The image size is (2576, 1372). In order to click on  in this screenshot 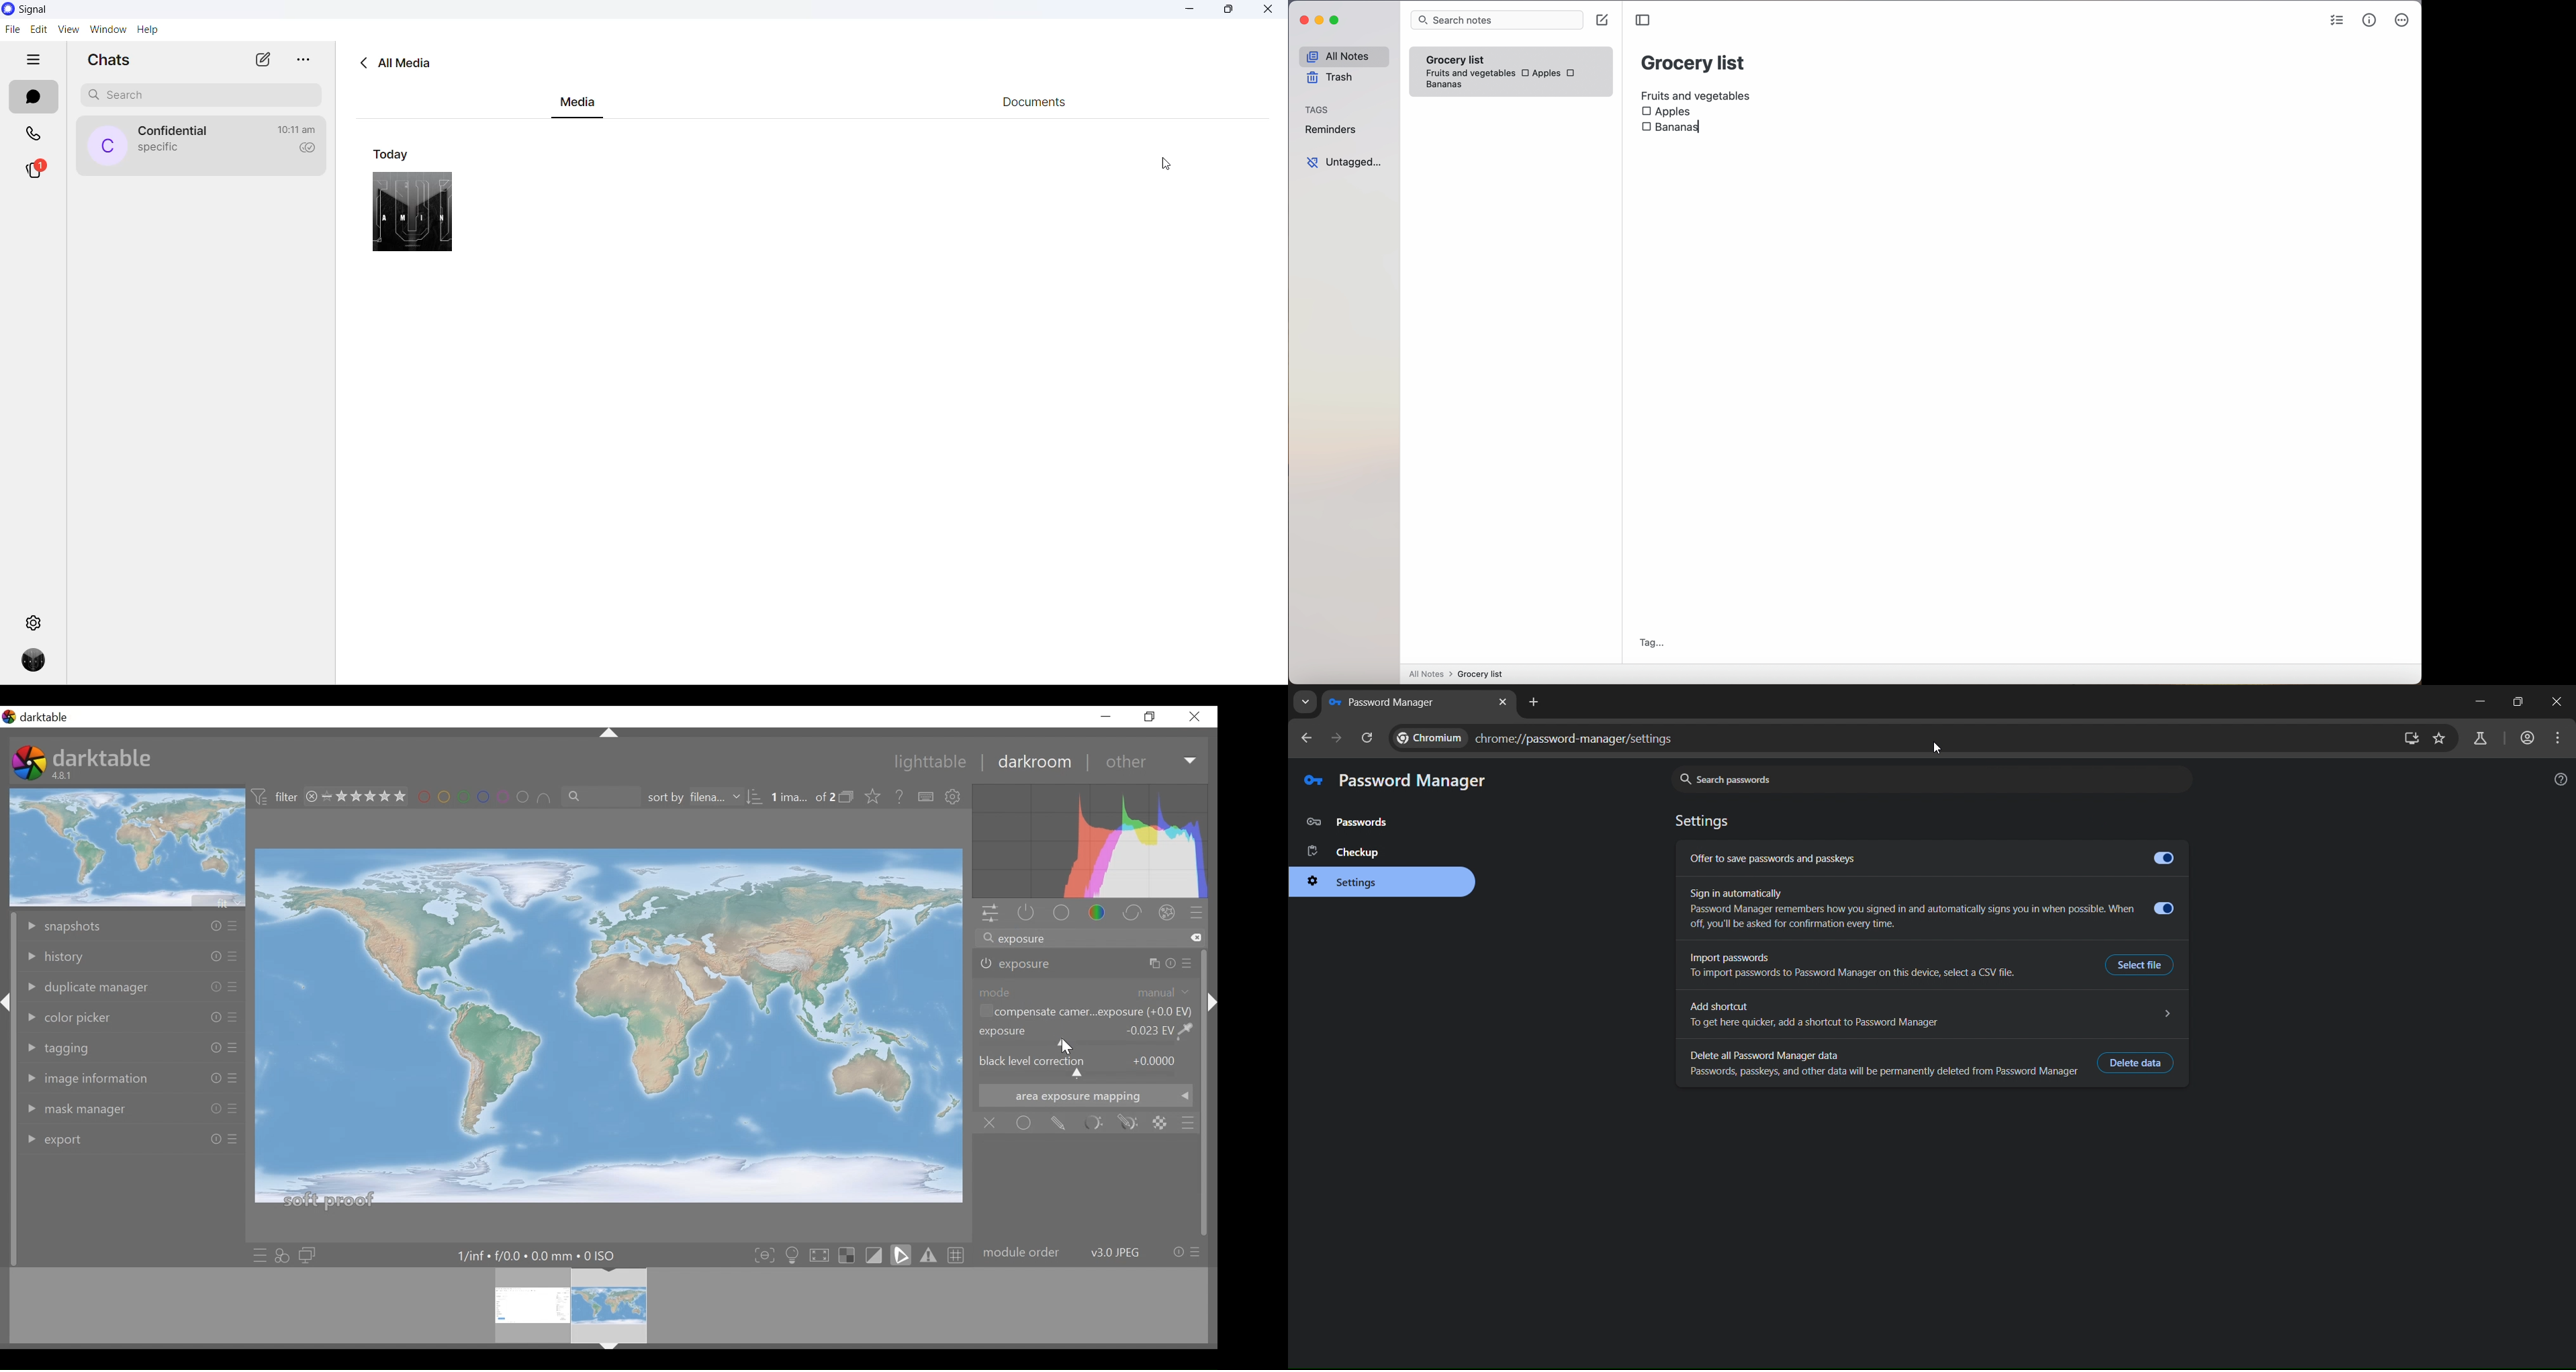, I will do `click(232, 1019)`.